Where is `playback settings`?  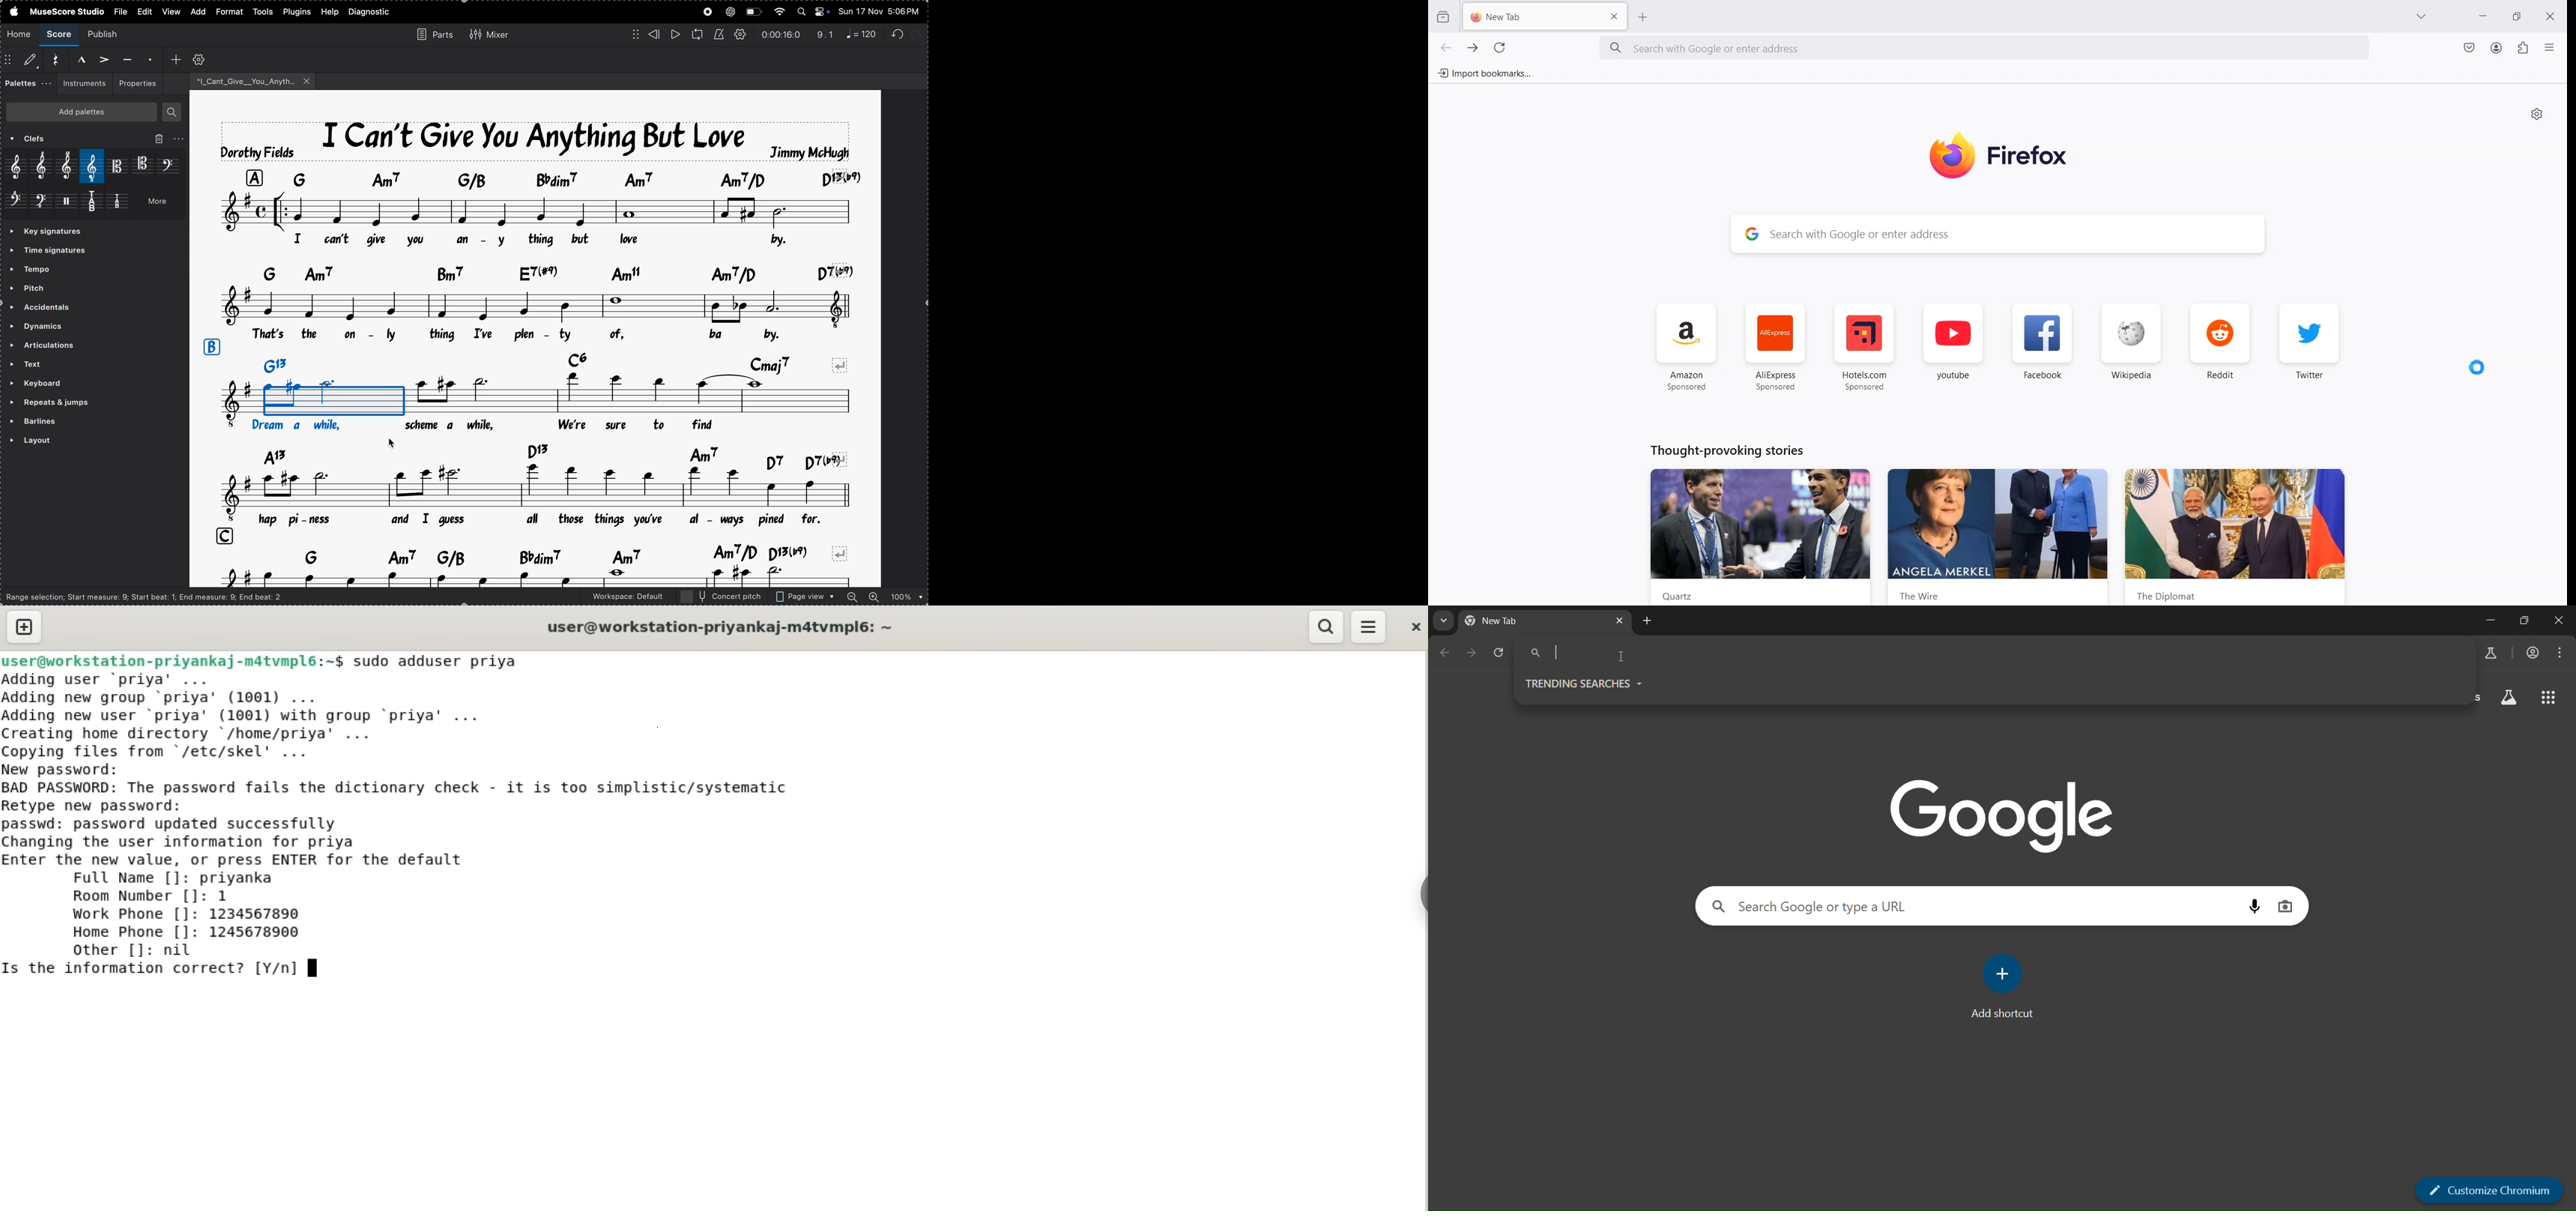 playback settings is located at coordinates (741, 35).